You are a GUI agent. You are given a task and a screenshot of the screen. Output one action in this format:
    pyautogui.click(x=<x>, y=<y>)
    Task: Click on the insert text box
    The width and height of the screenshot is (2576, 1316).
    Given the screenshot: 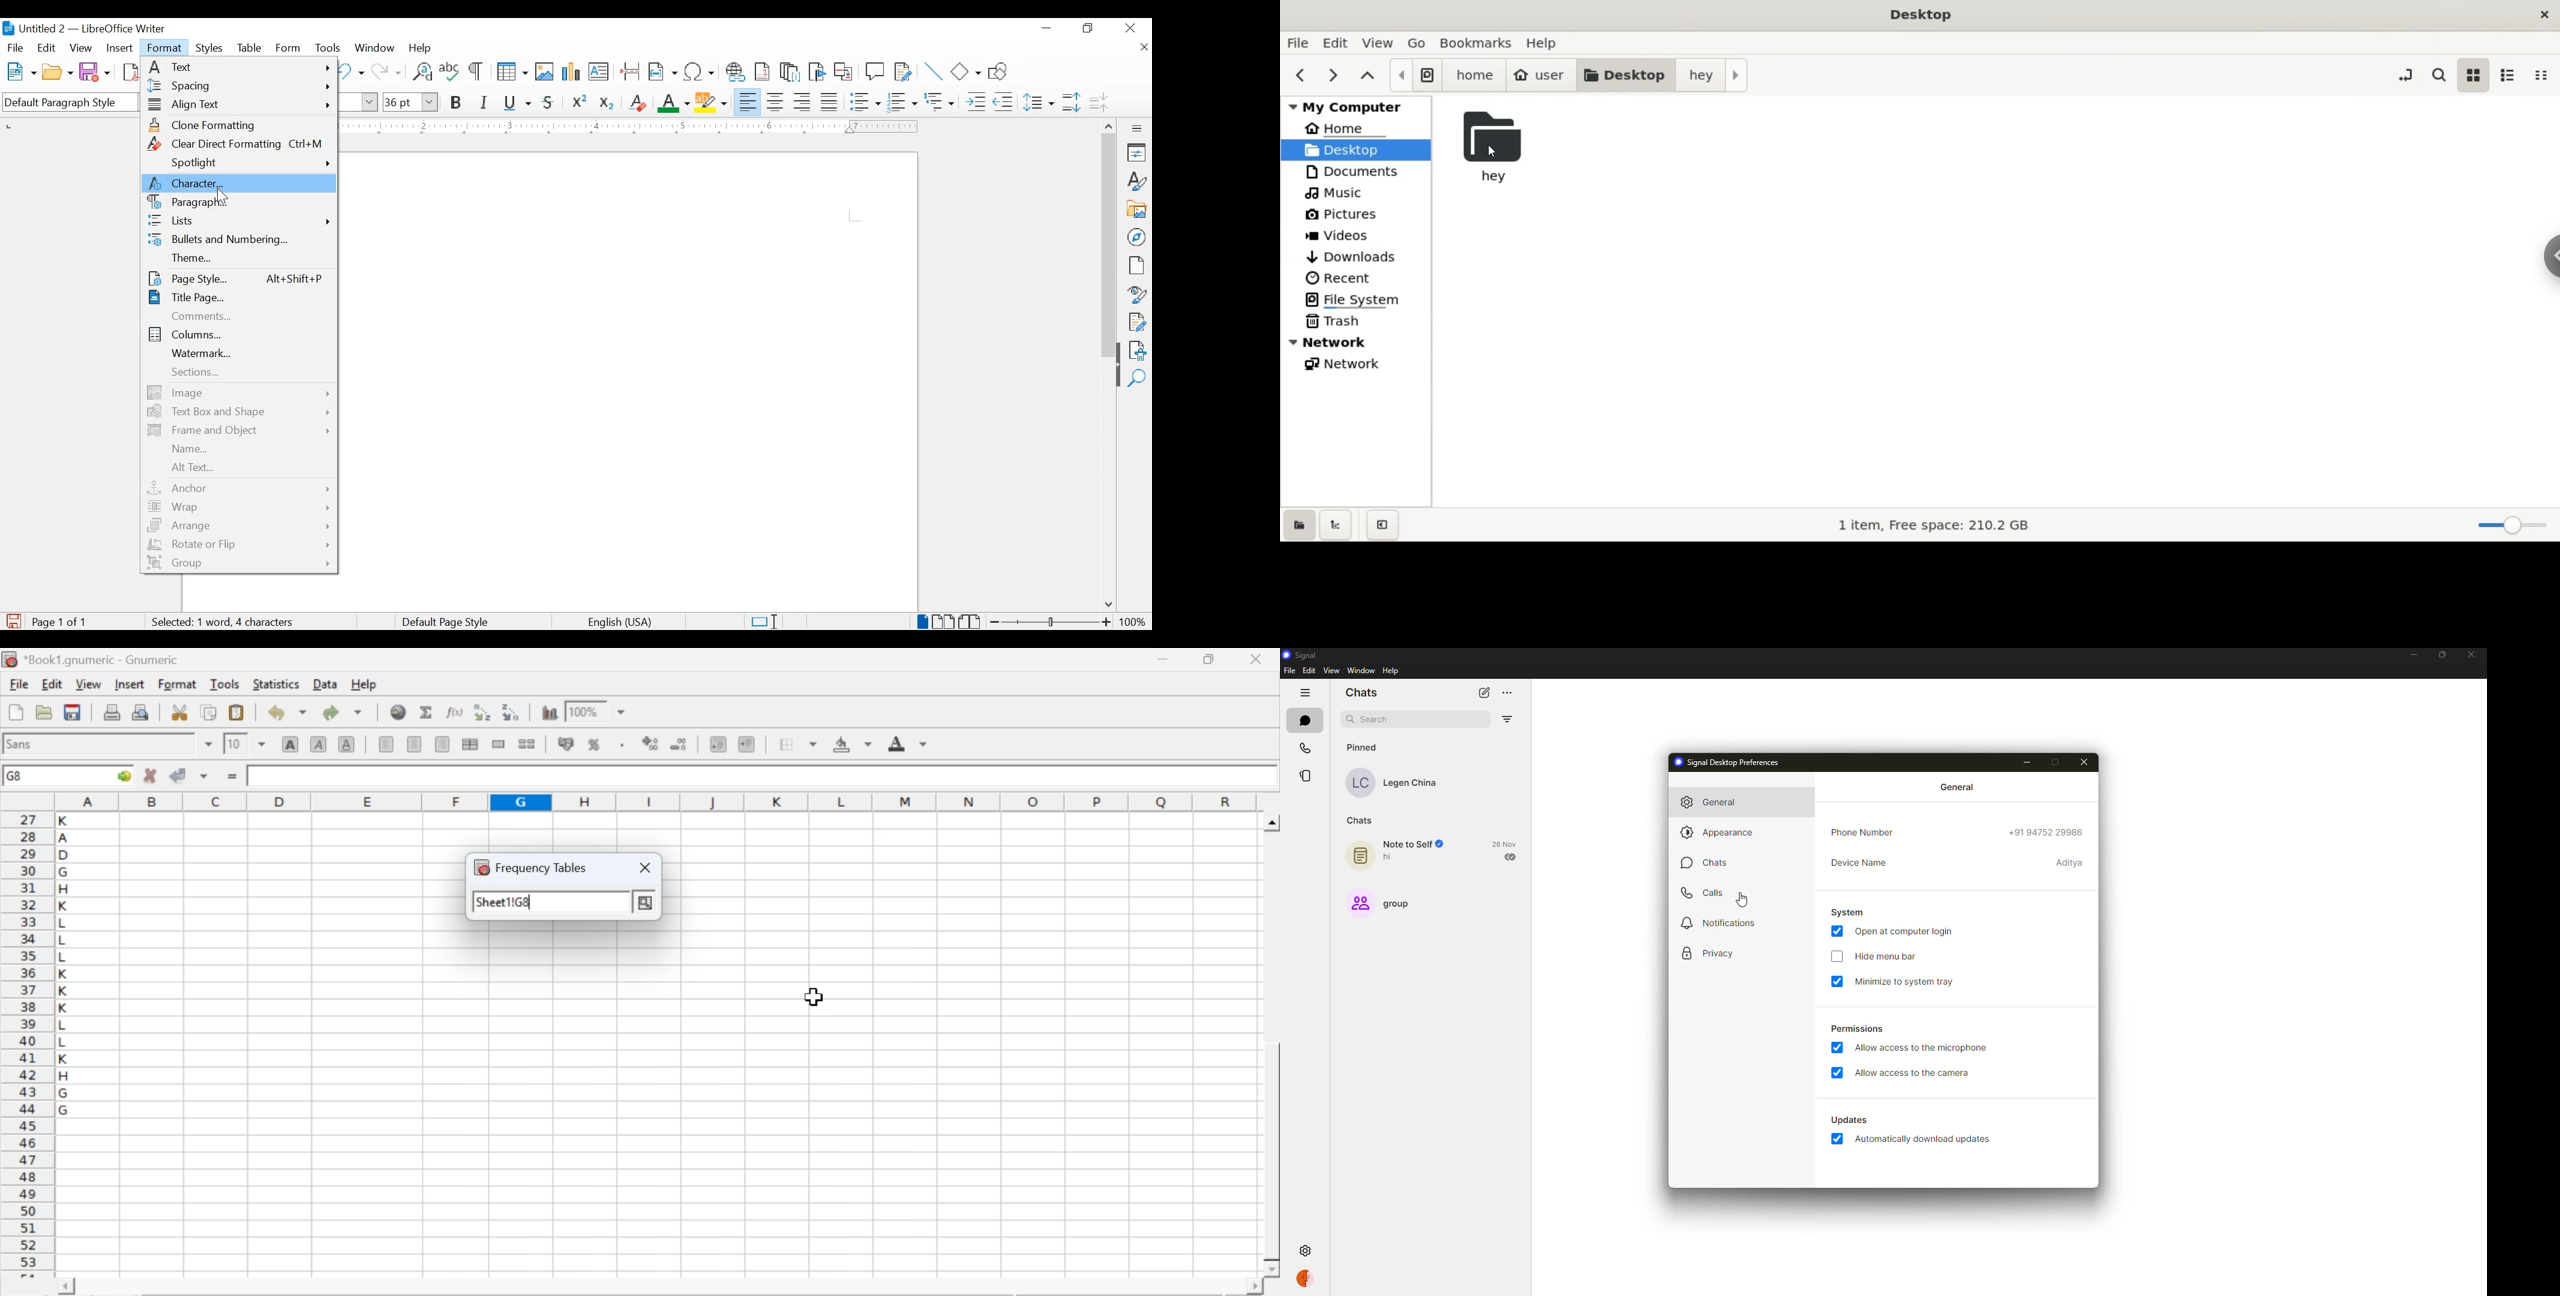 What is the action you would take?
    pyautogui.click(x=598, y=71)
    